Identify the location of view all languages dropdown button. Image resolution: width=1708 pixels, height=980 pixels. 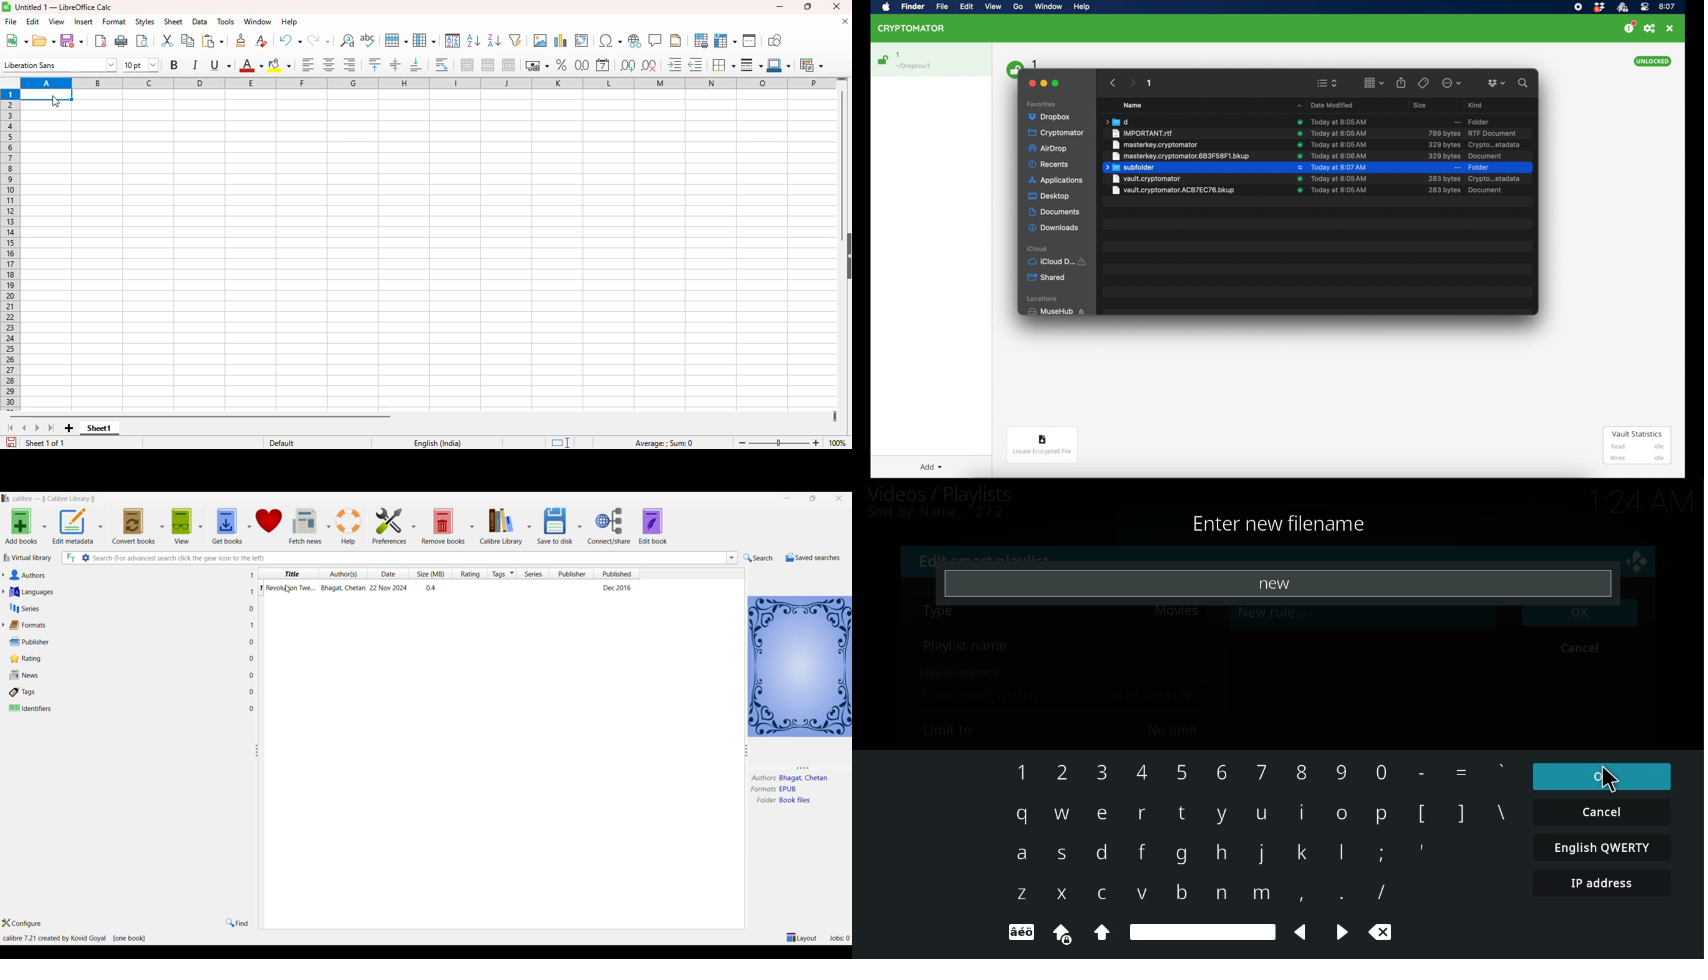
(6, 592).